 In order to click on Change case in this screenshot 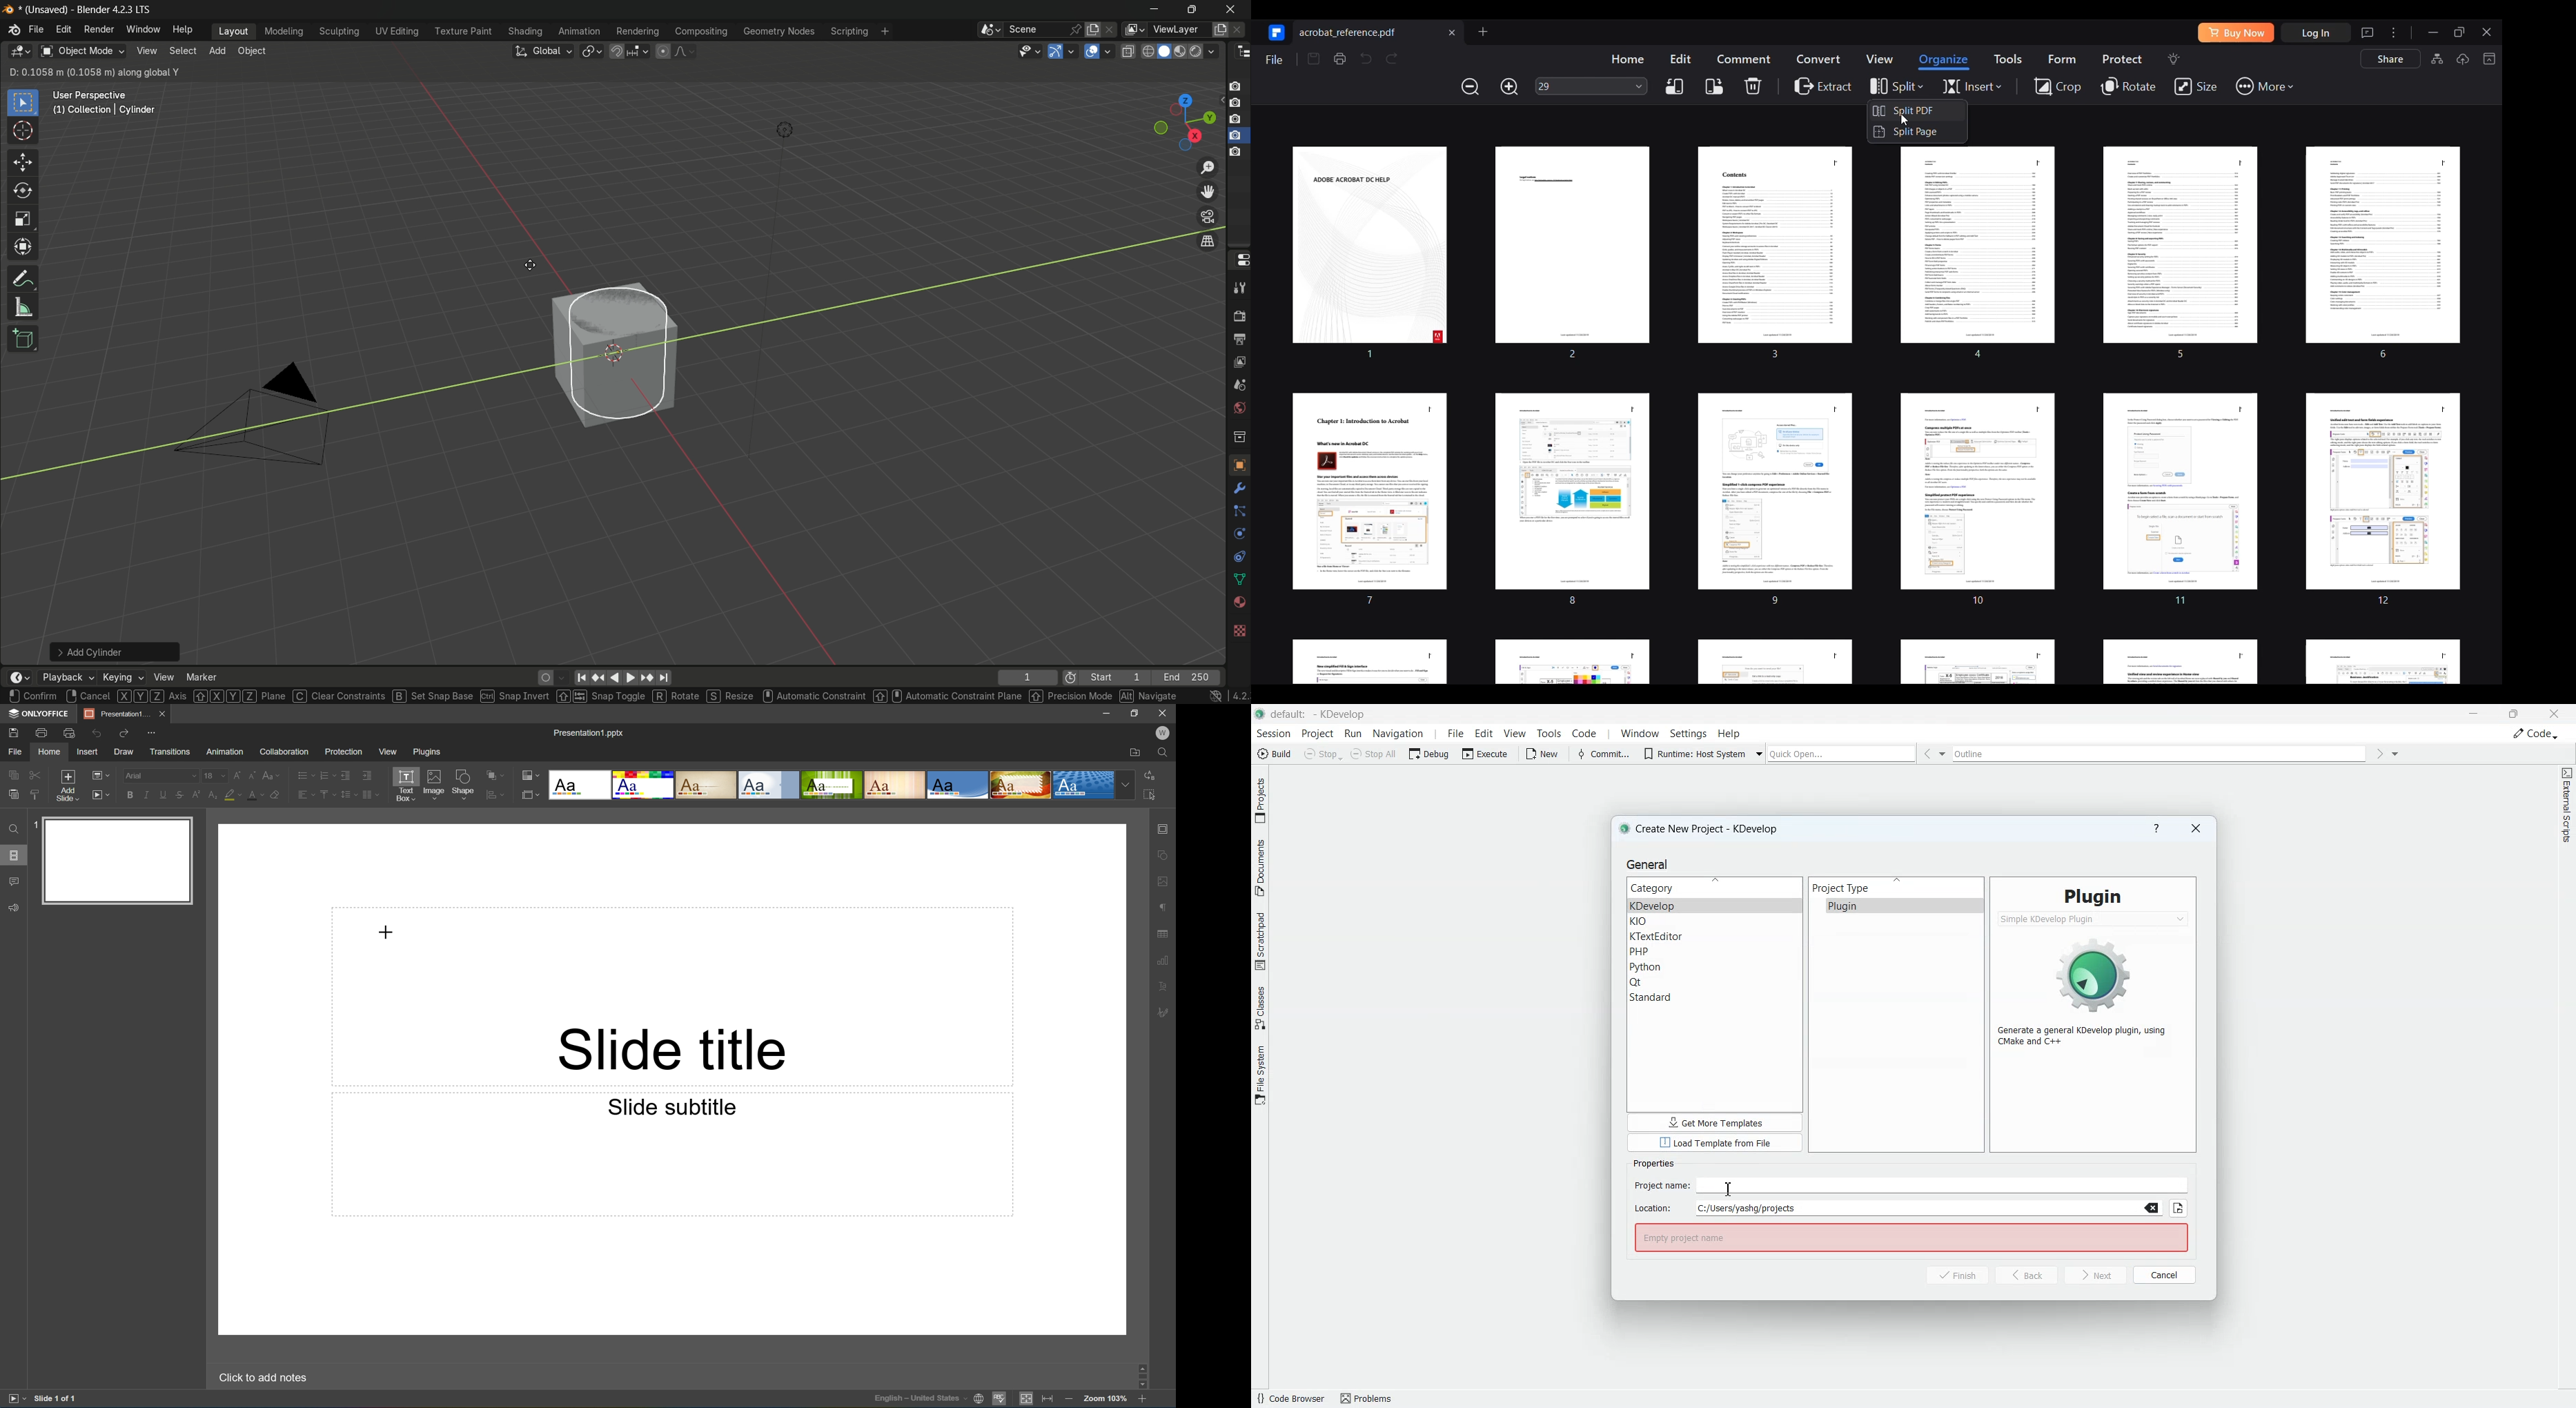, I will do `click(272, 773)`.